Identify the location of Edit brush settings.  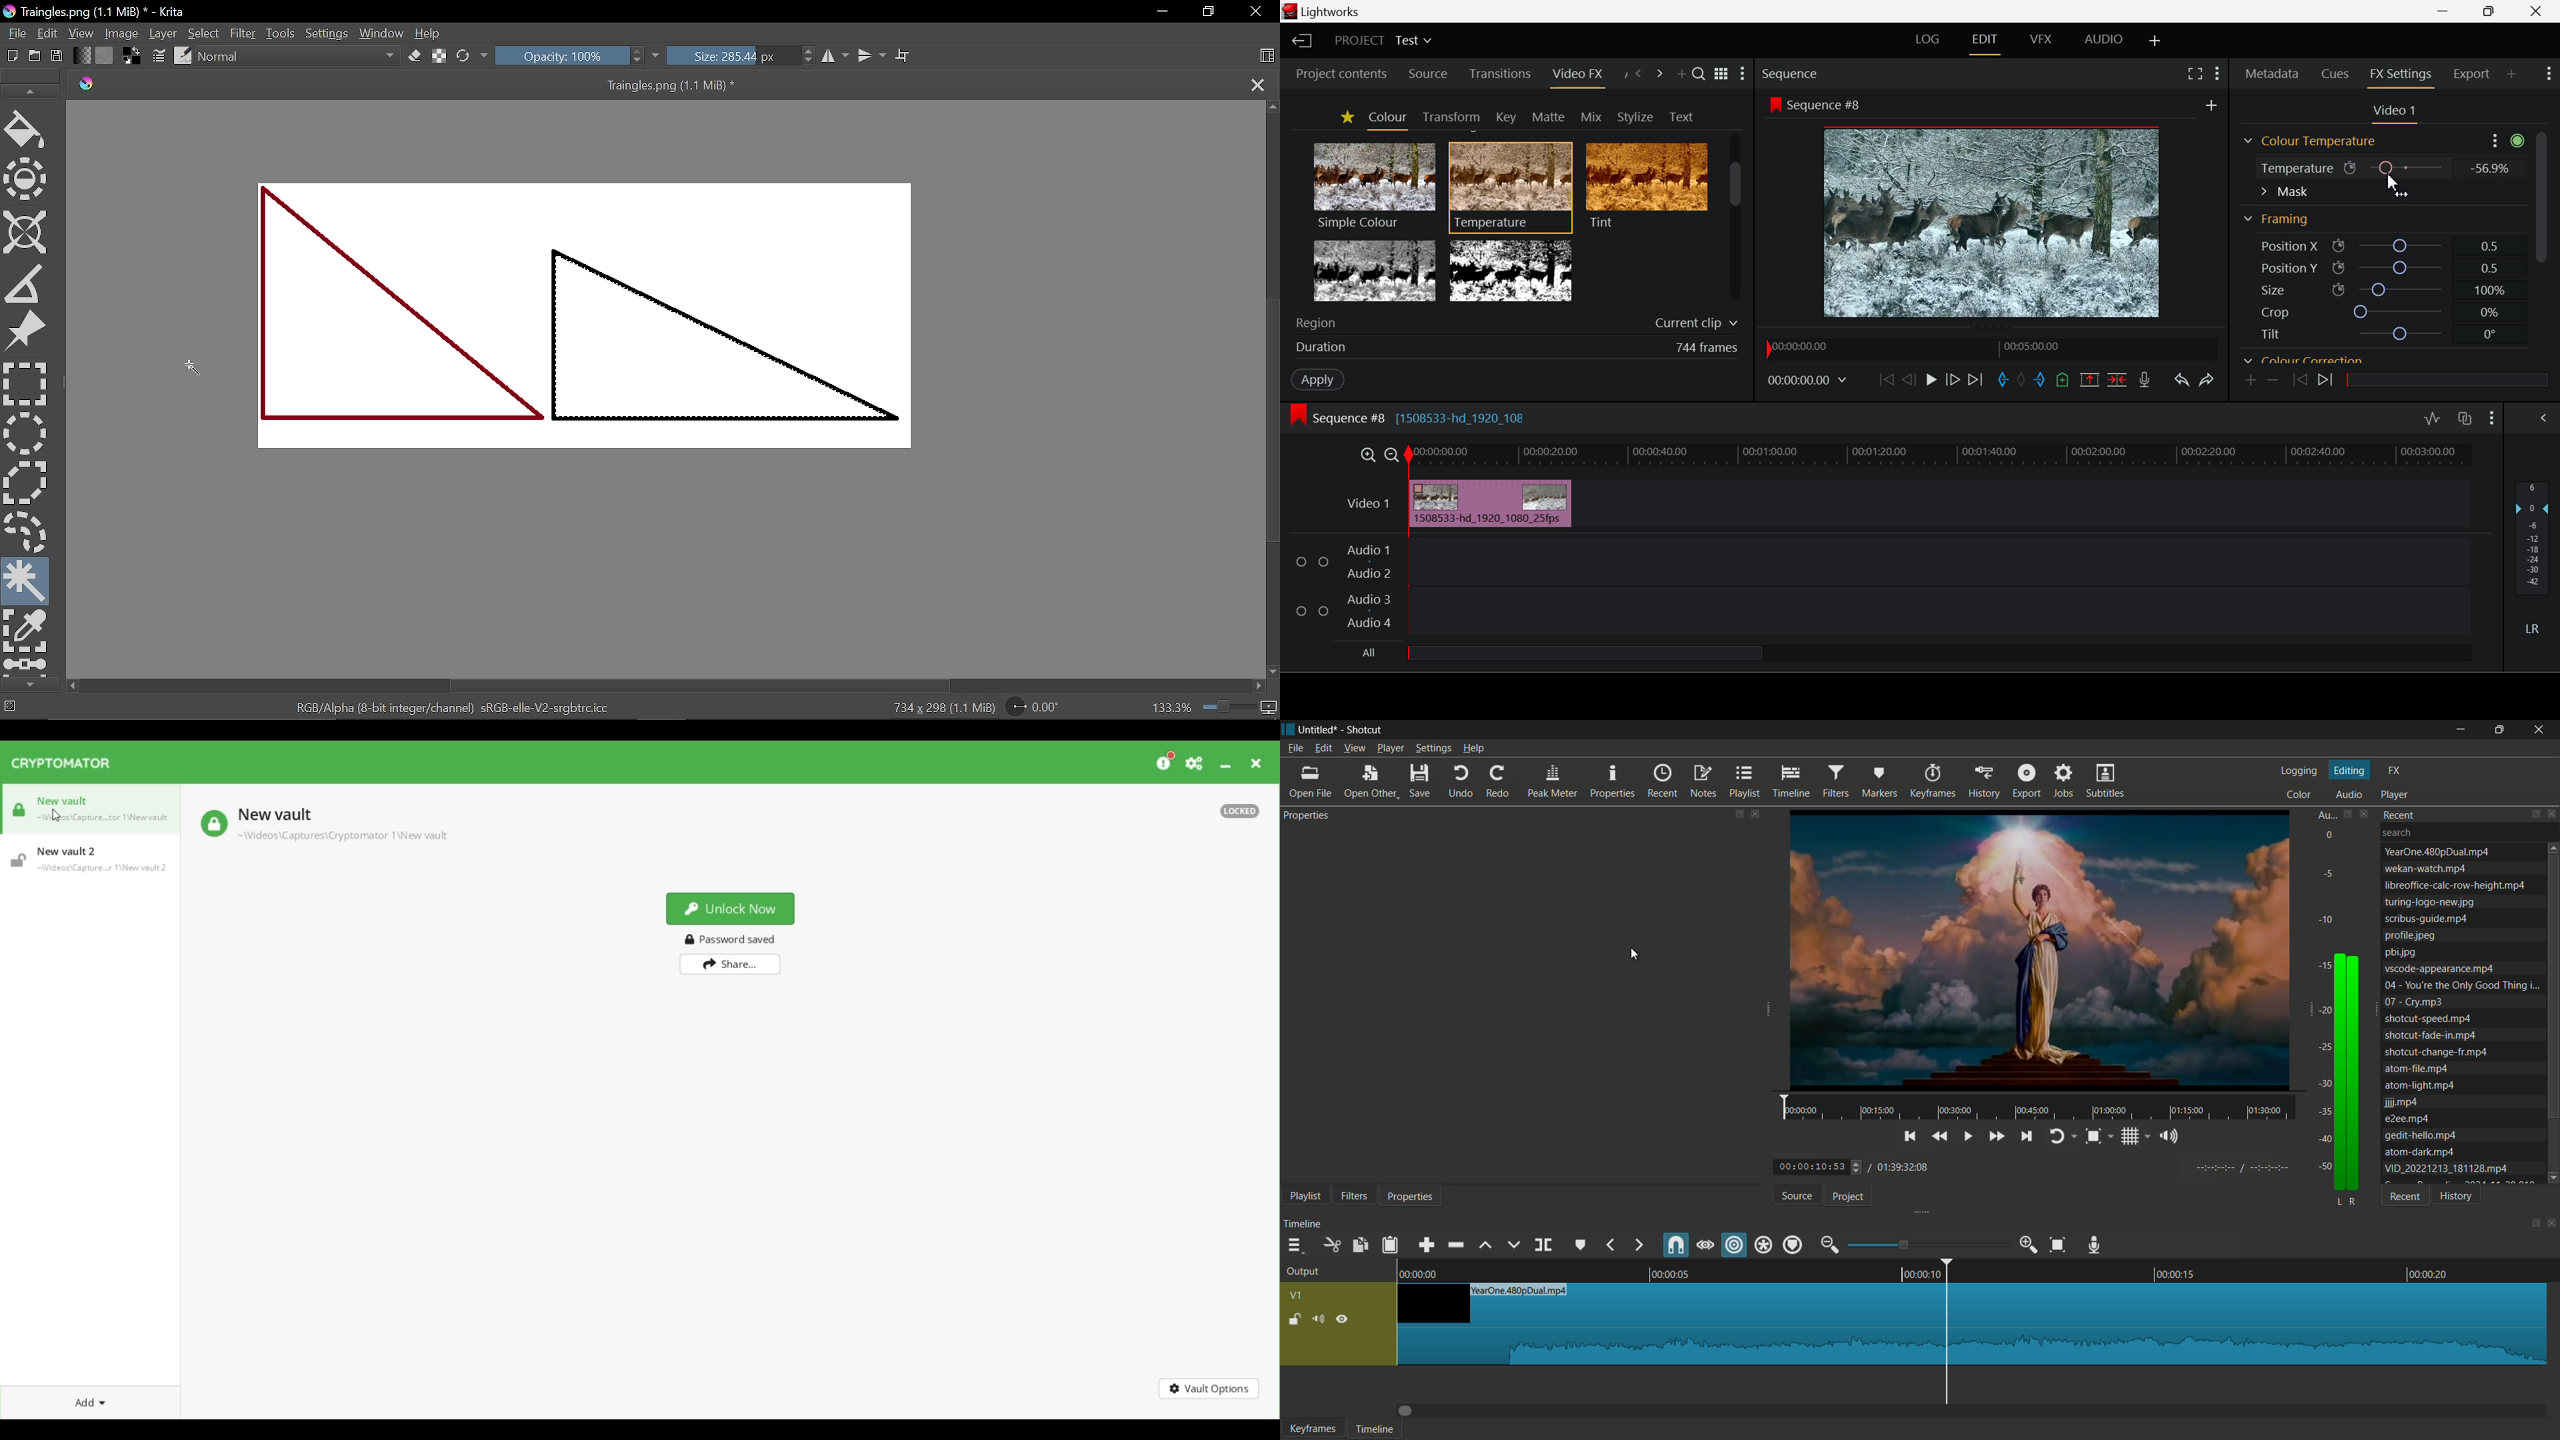
(160, 56).